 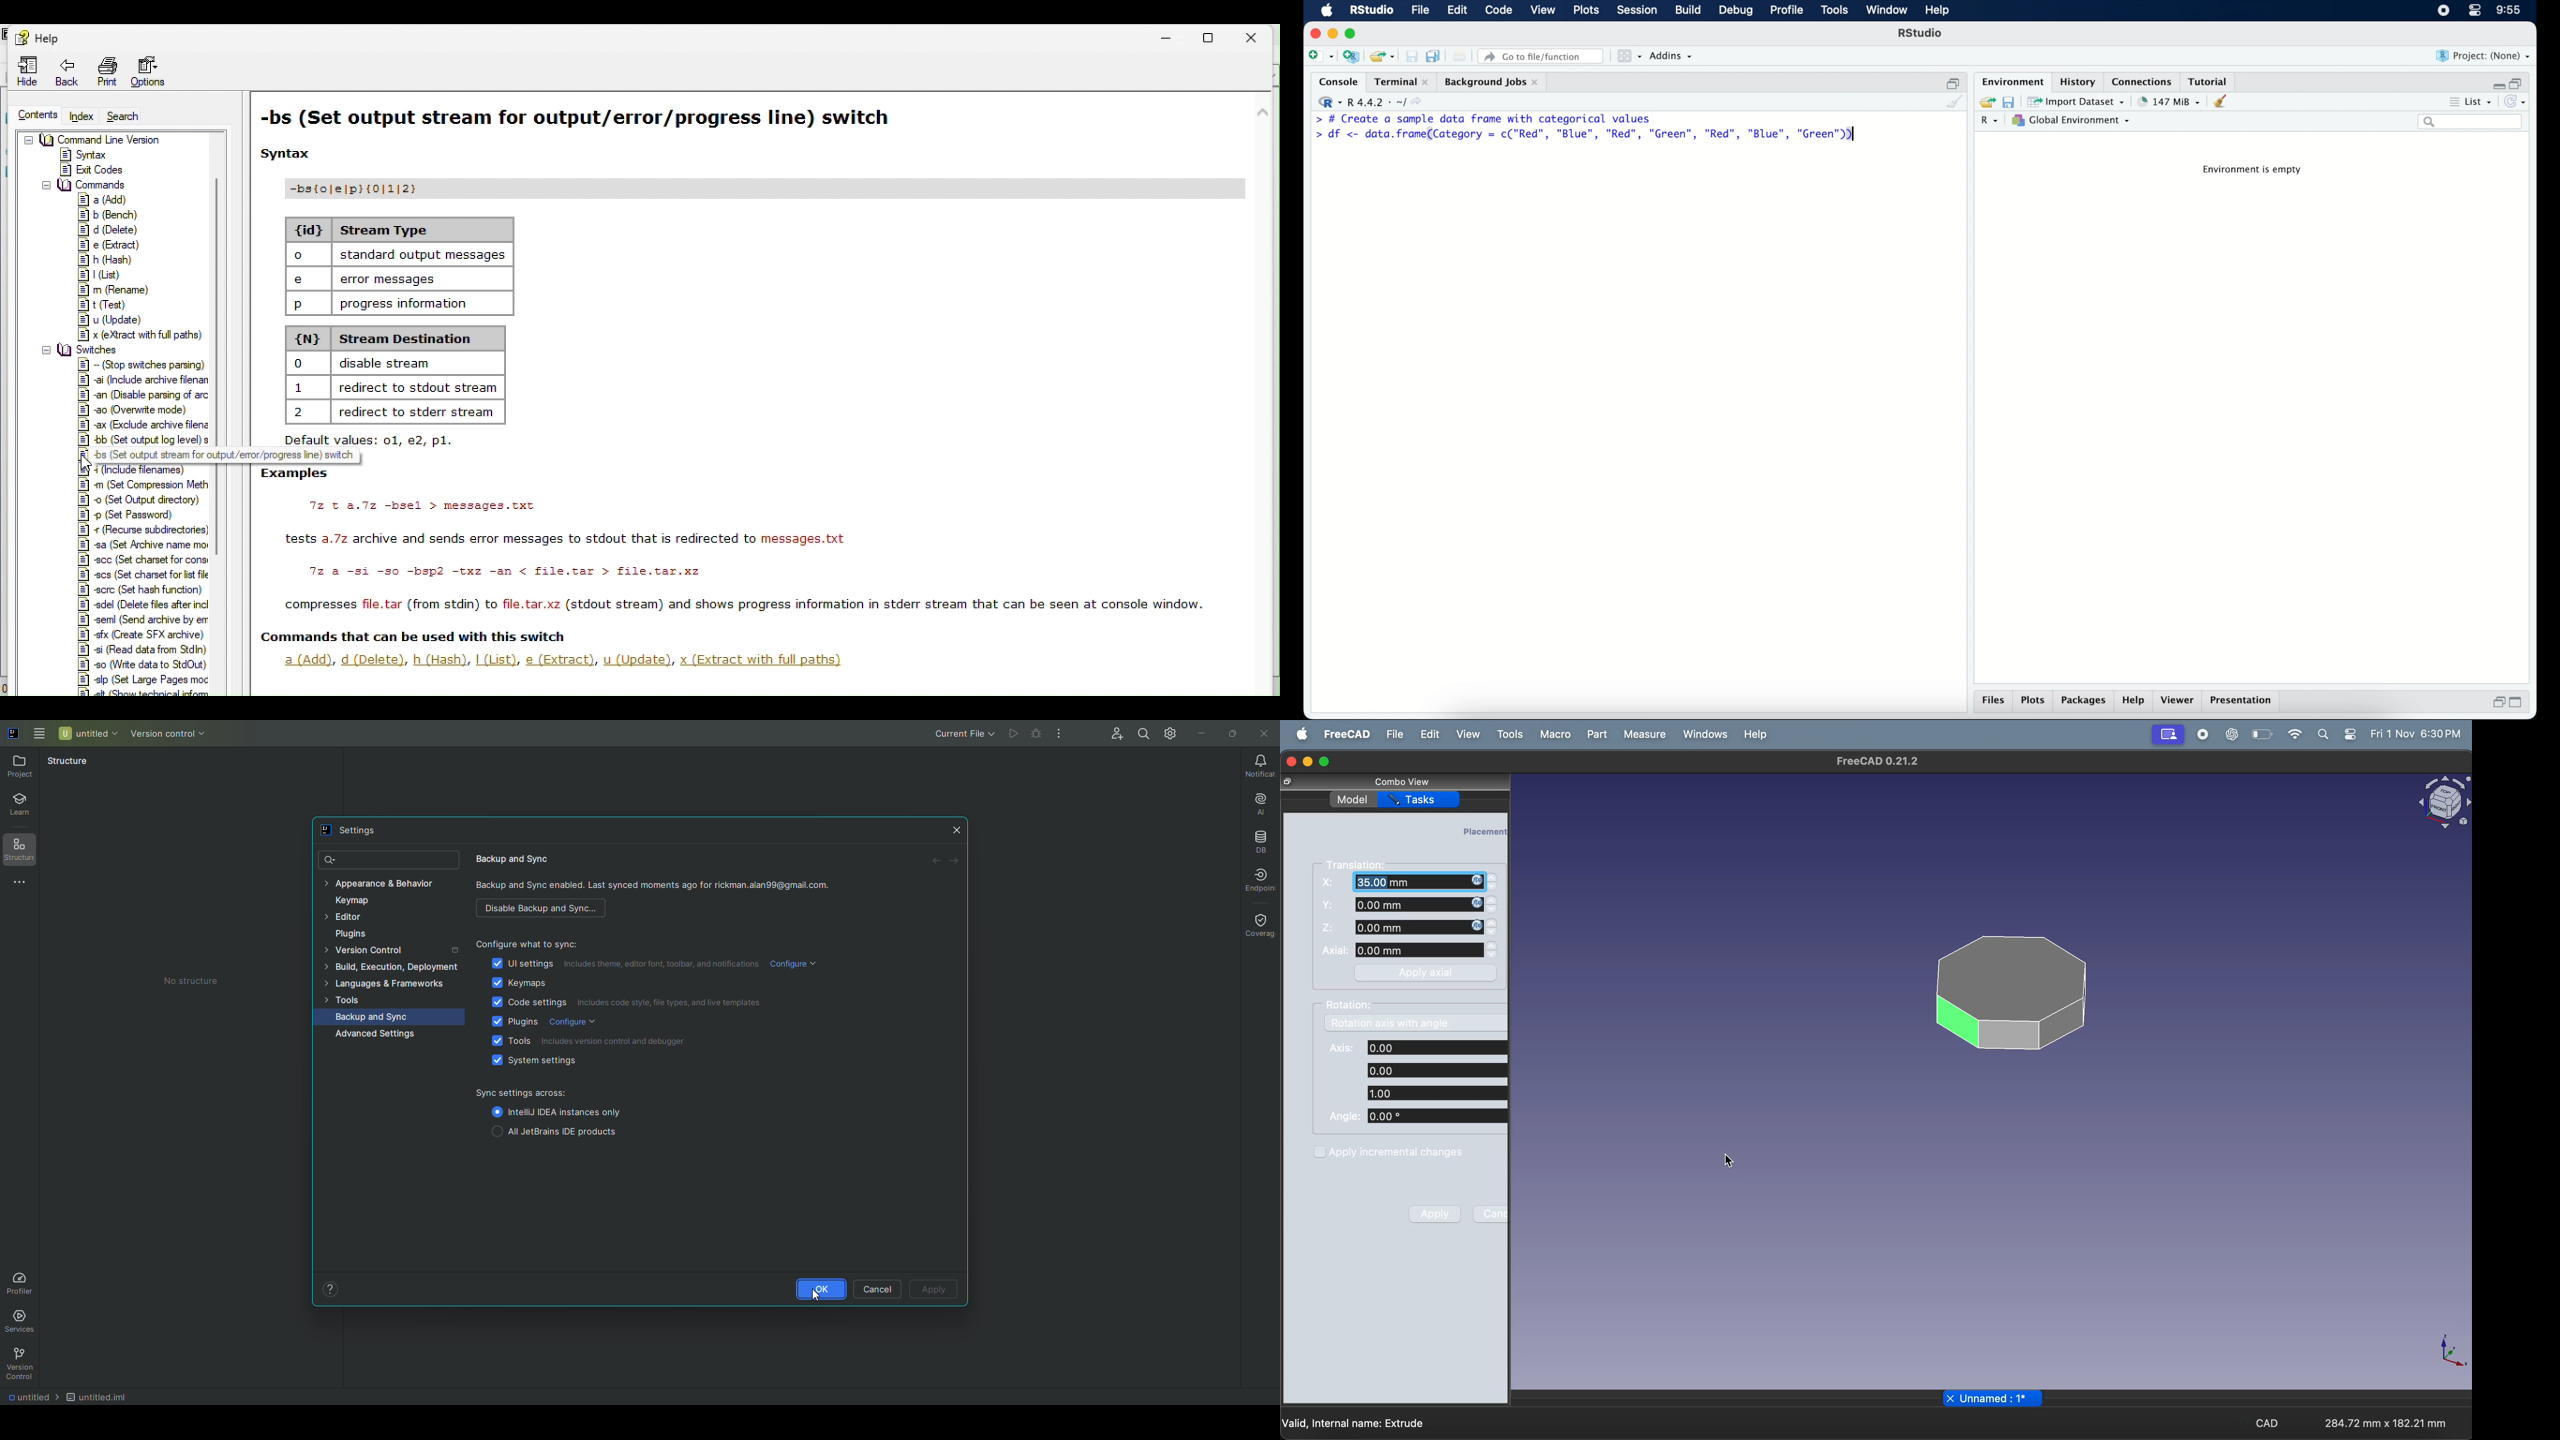 I want to click on open an existing project, so click(x=1383, y=57).